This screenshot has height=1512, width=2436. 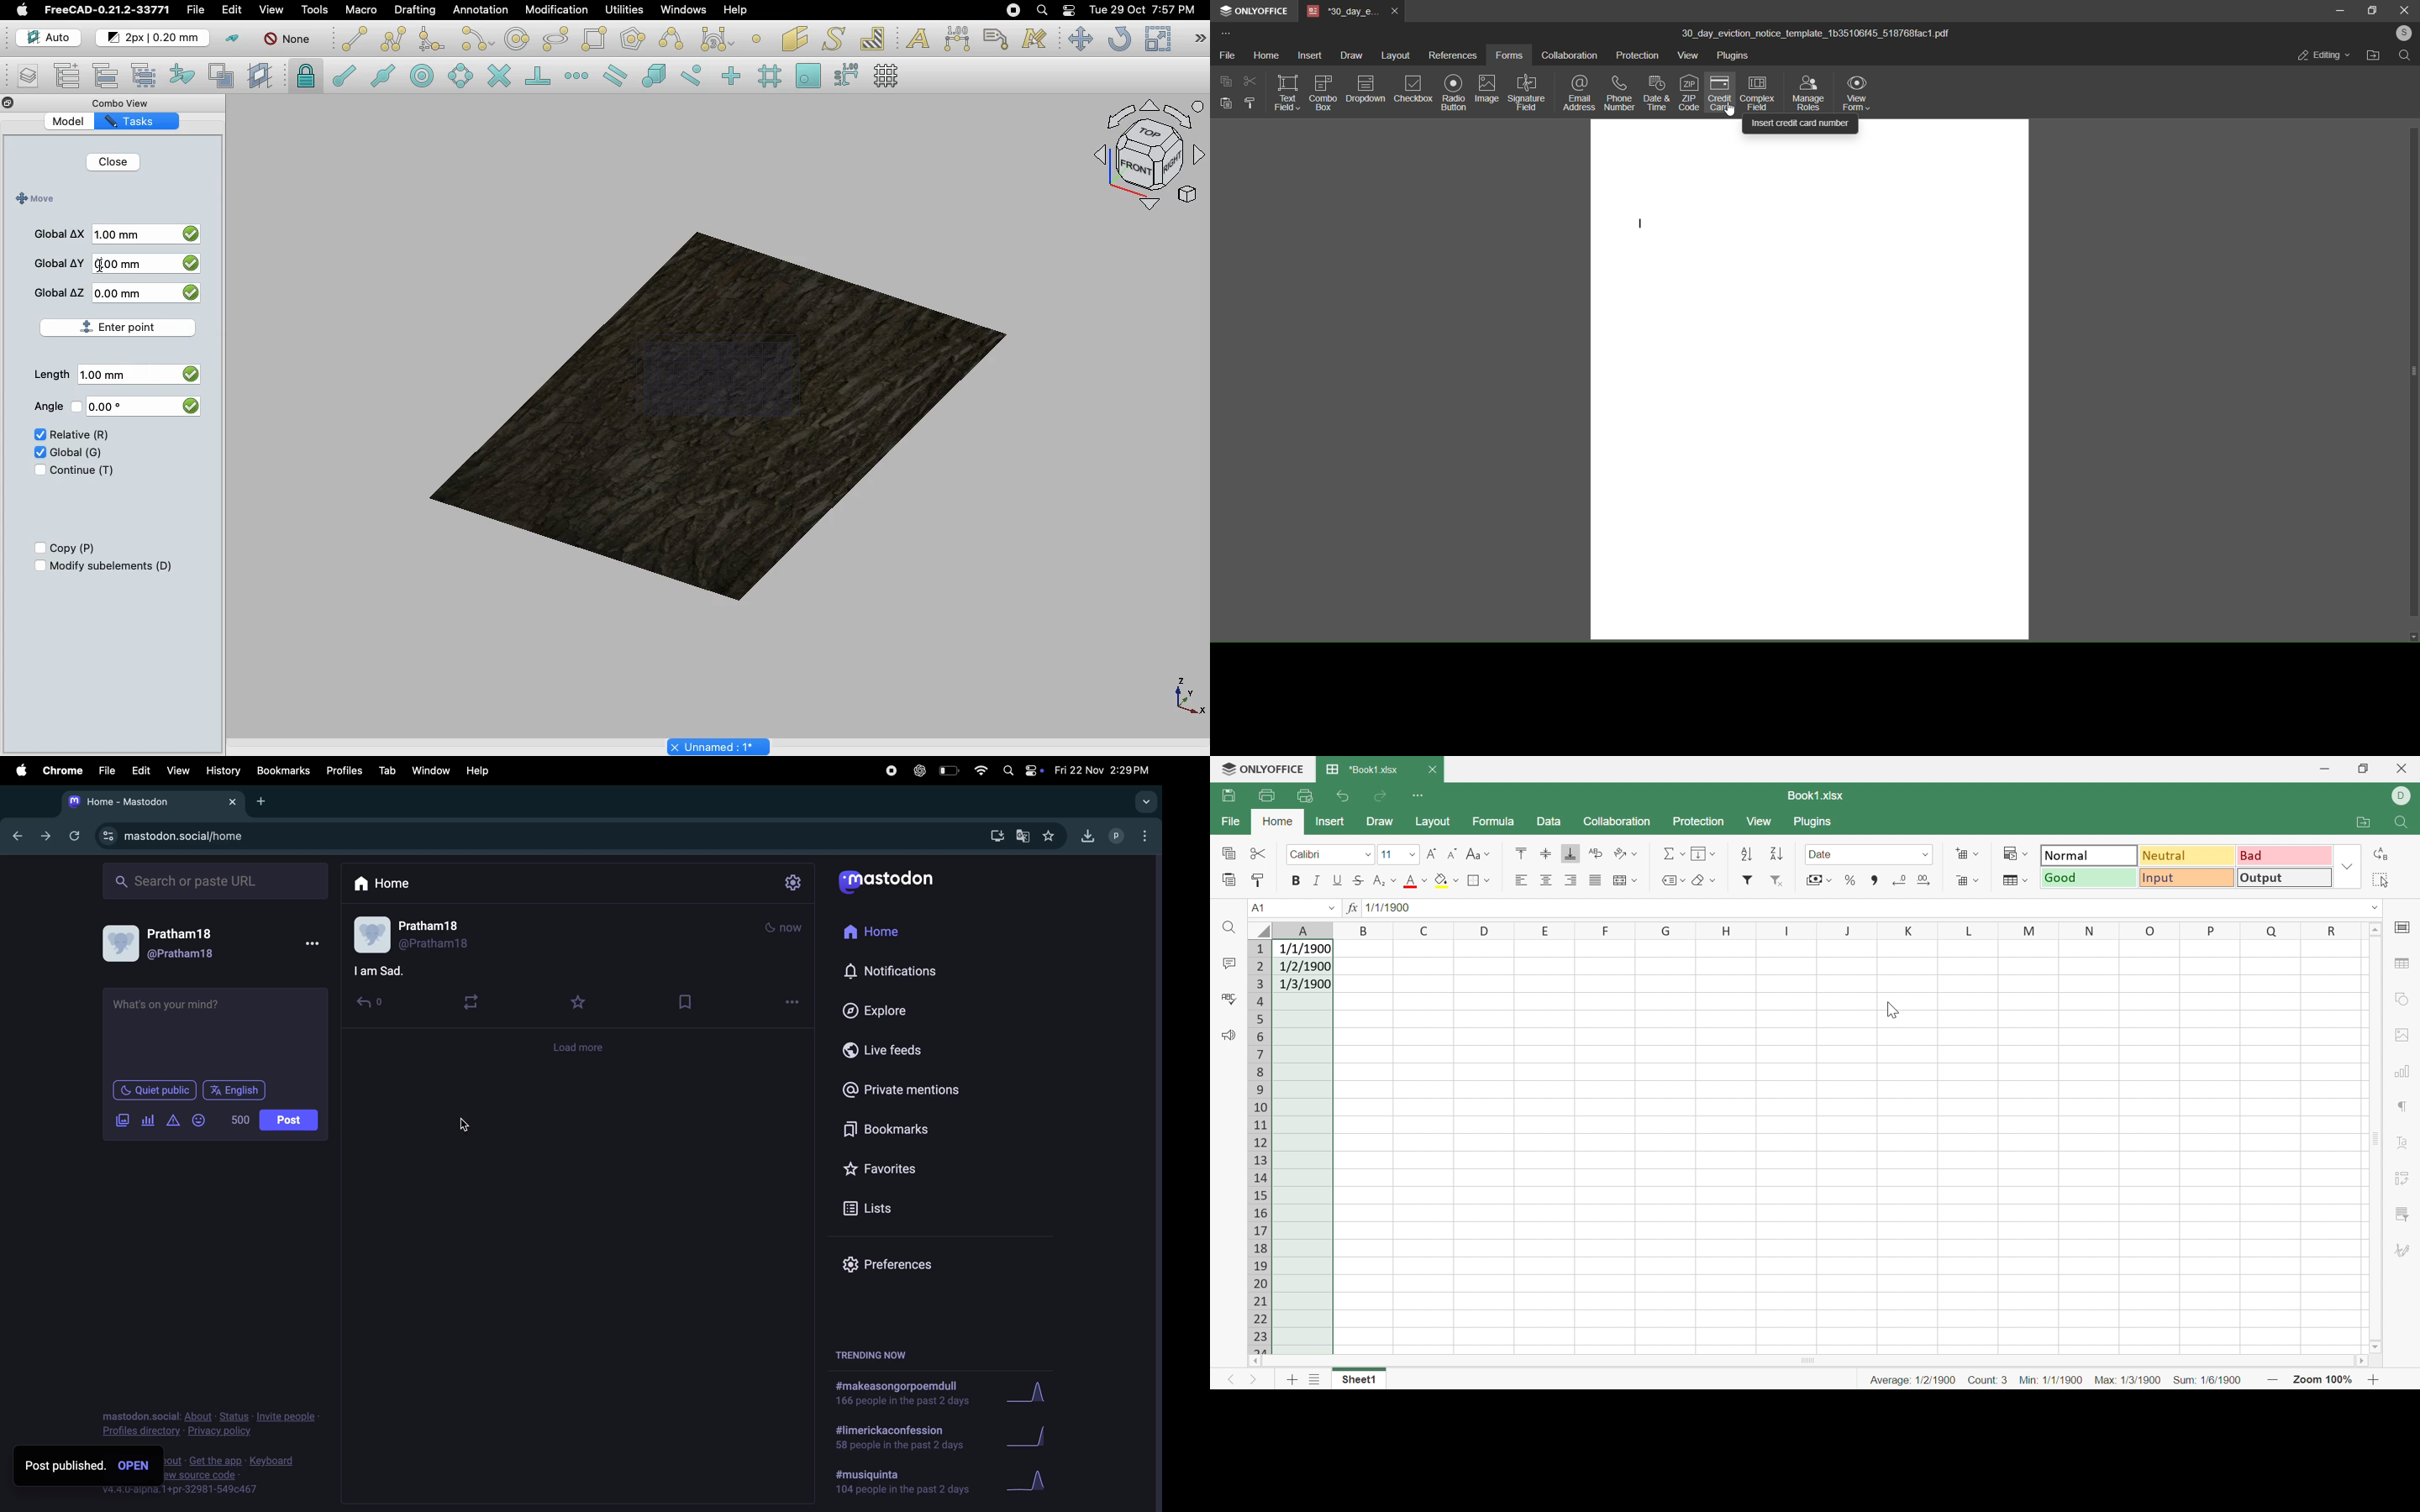 I want to click on Polygon, so click(x=634, y=41).